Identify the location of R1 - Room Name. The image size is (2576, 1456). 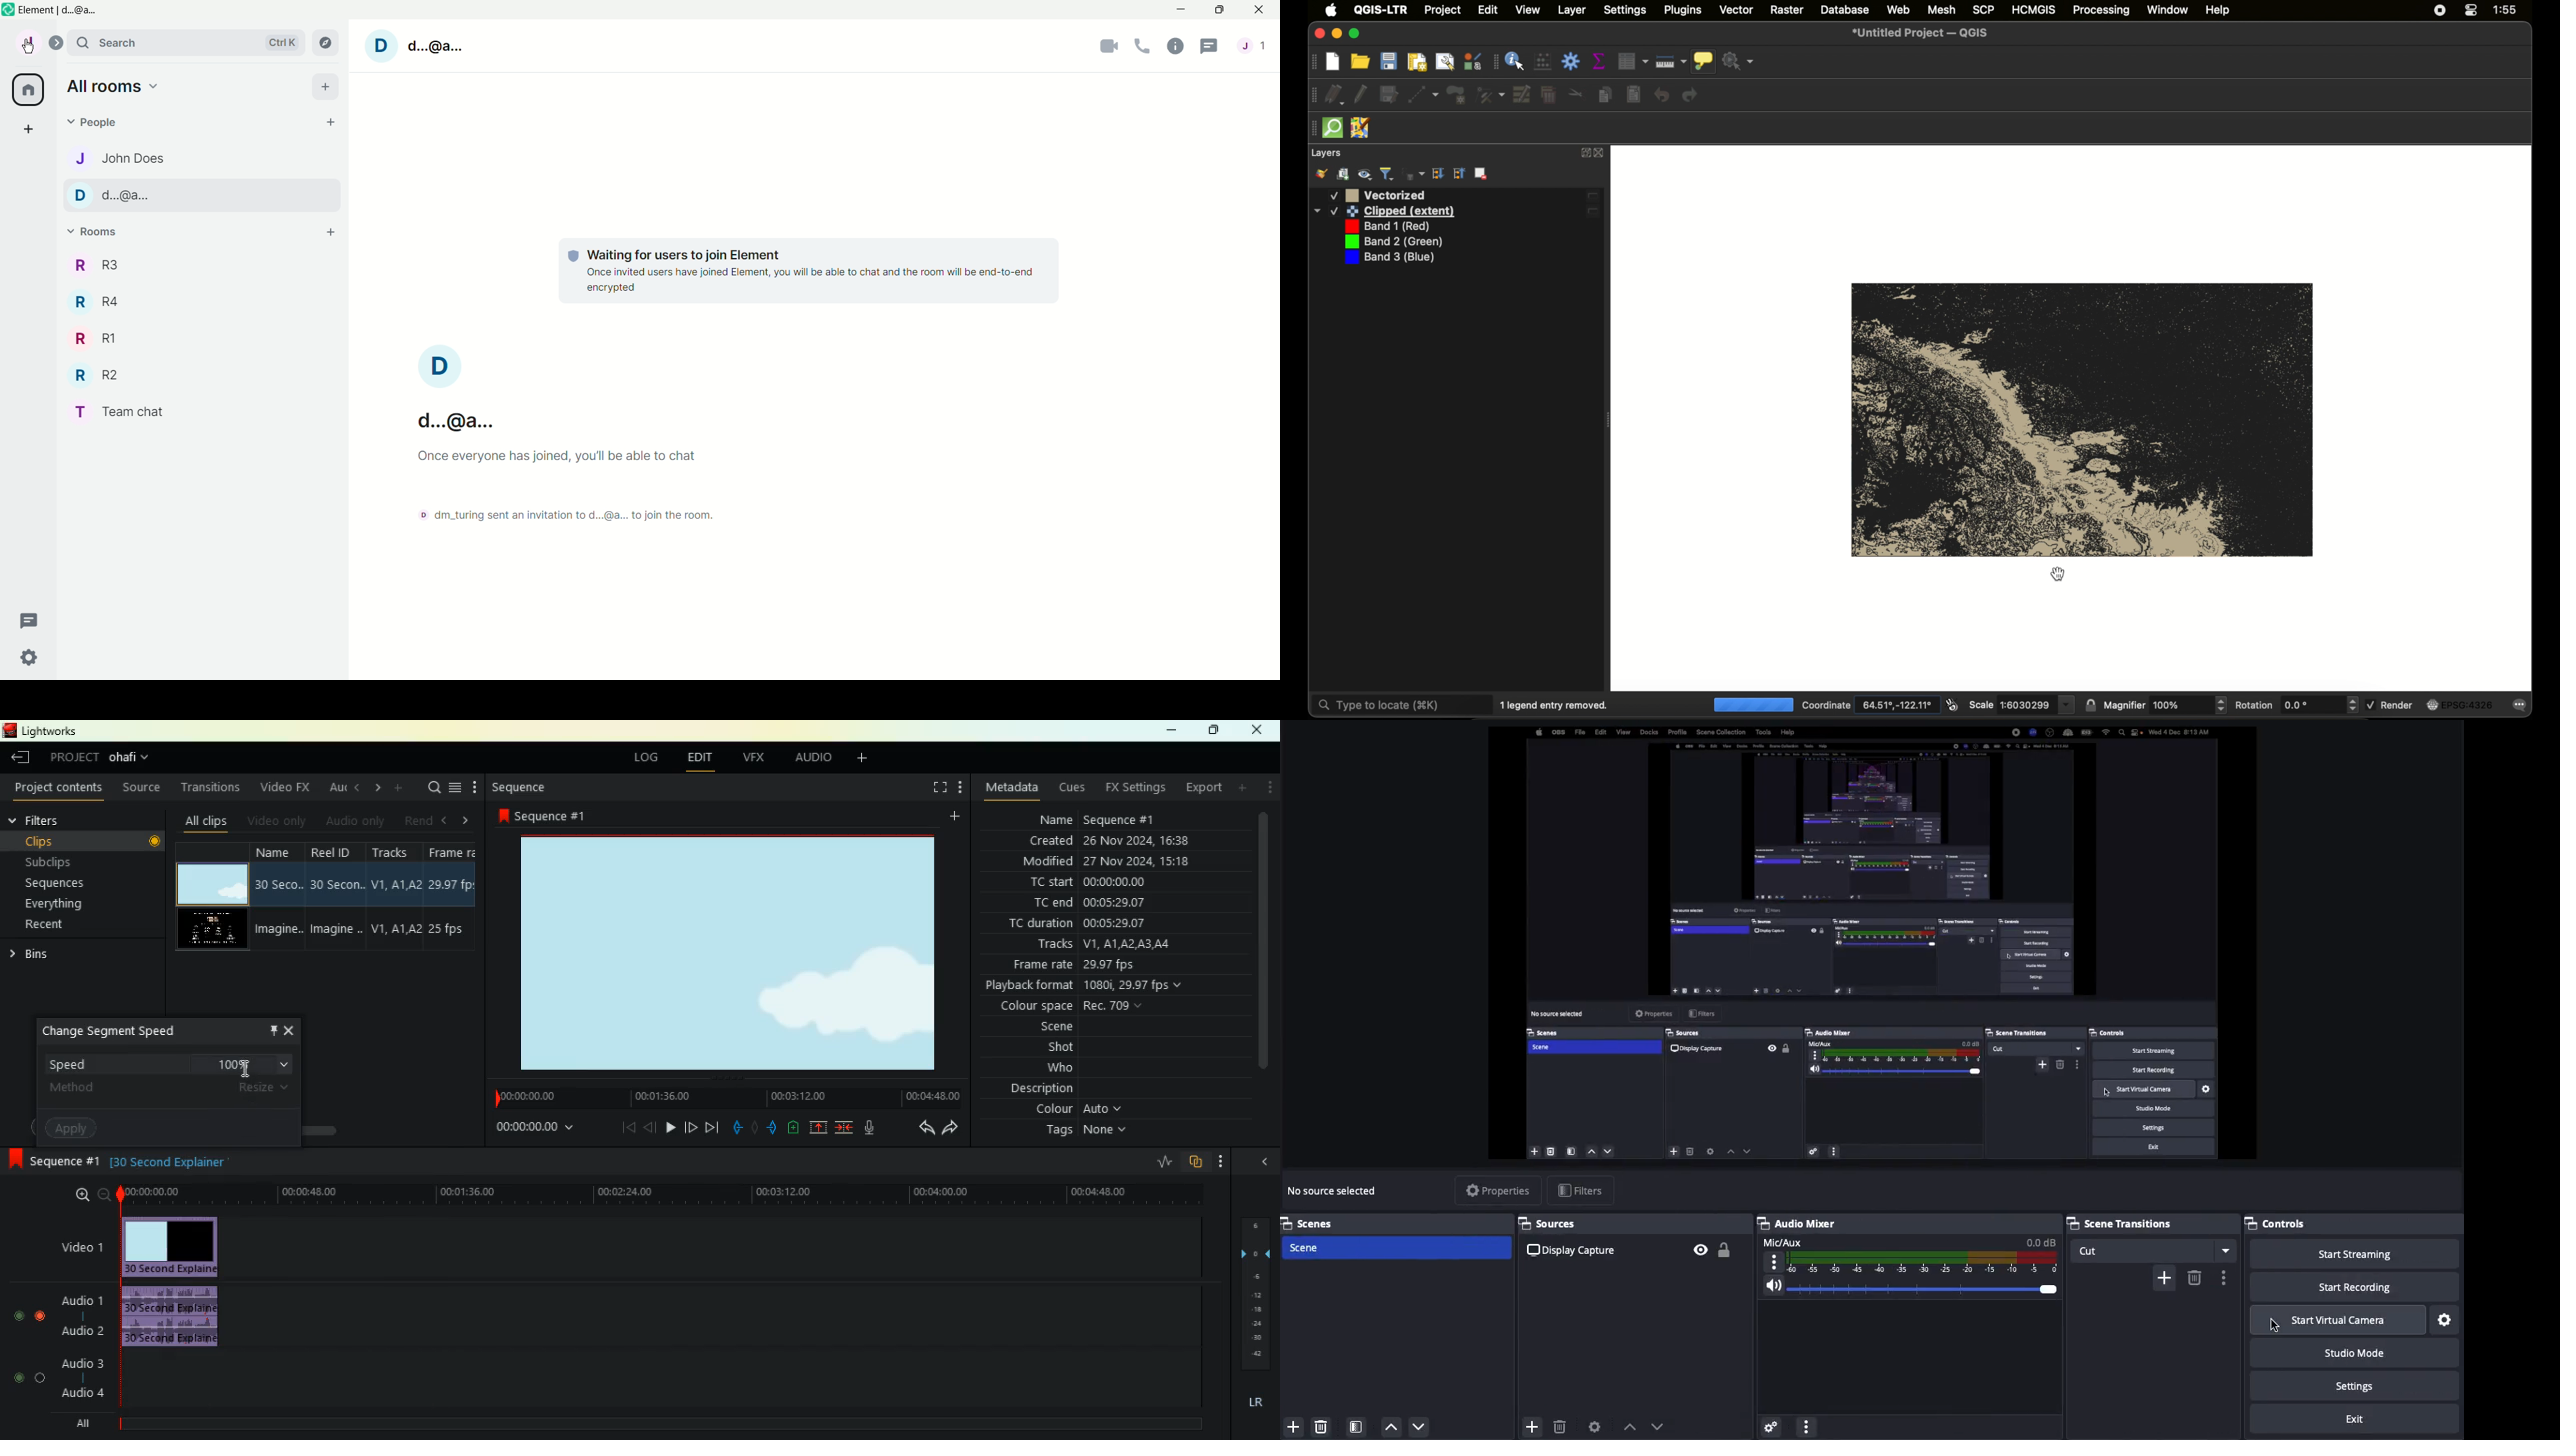
(98, 338).